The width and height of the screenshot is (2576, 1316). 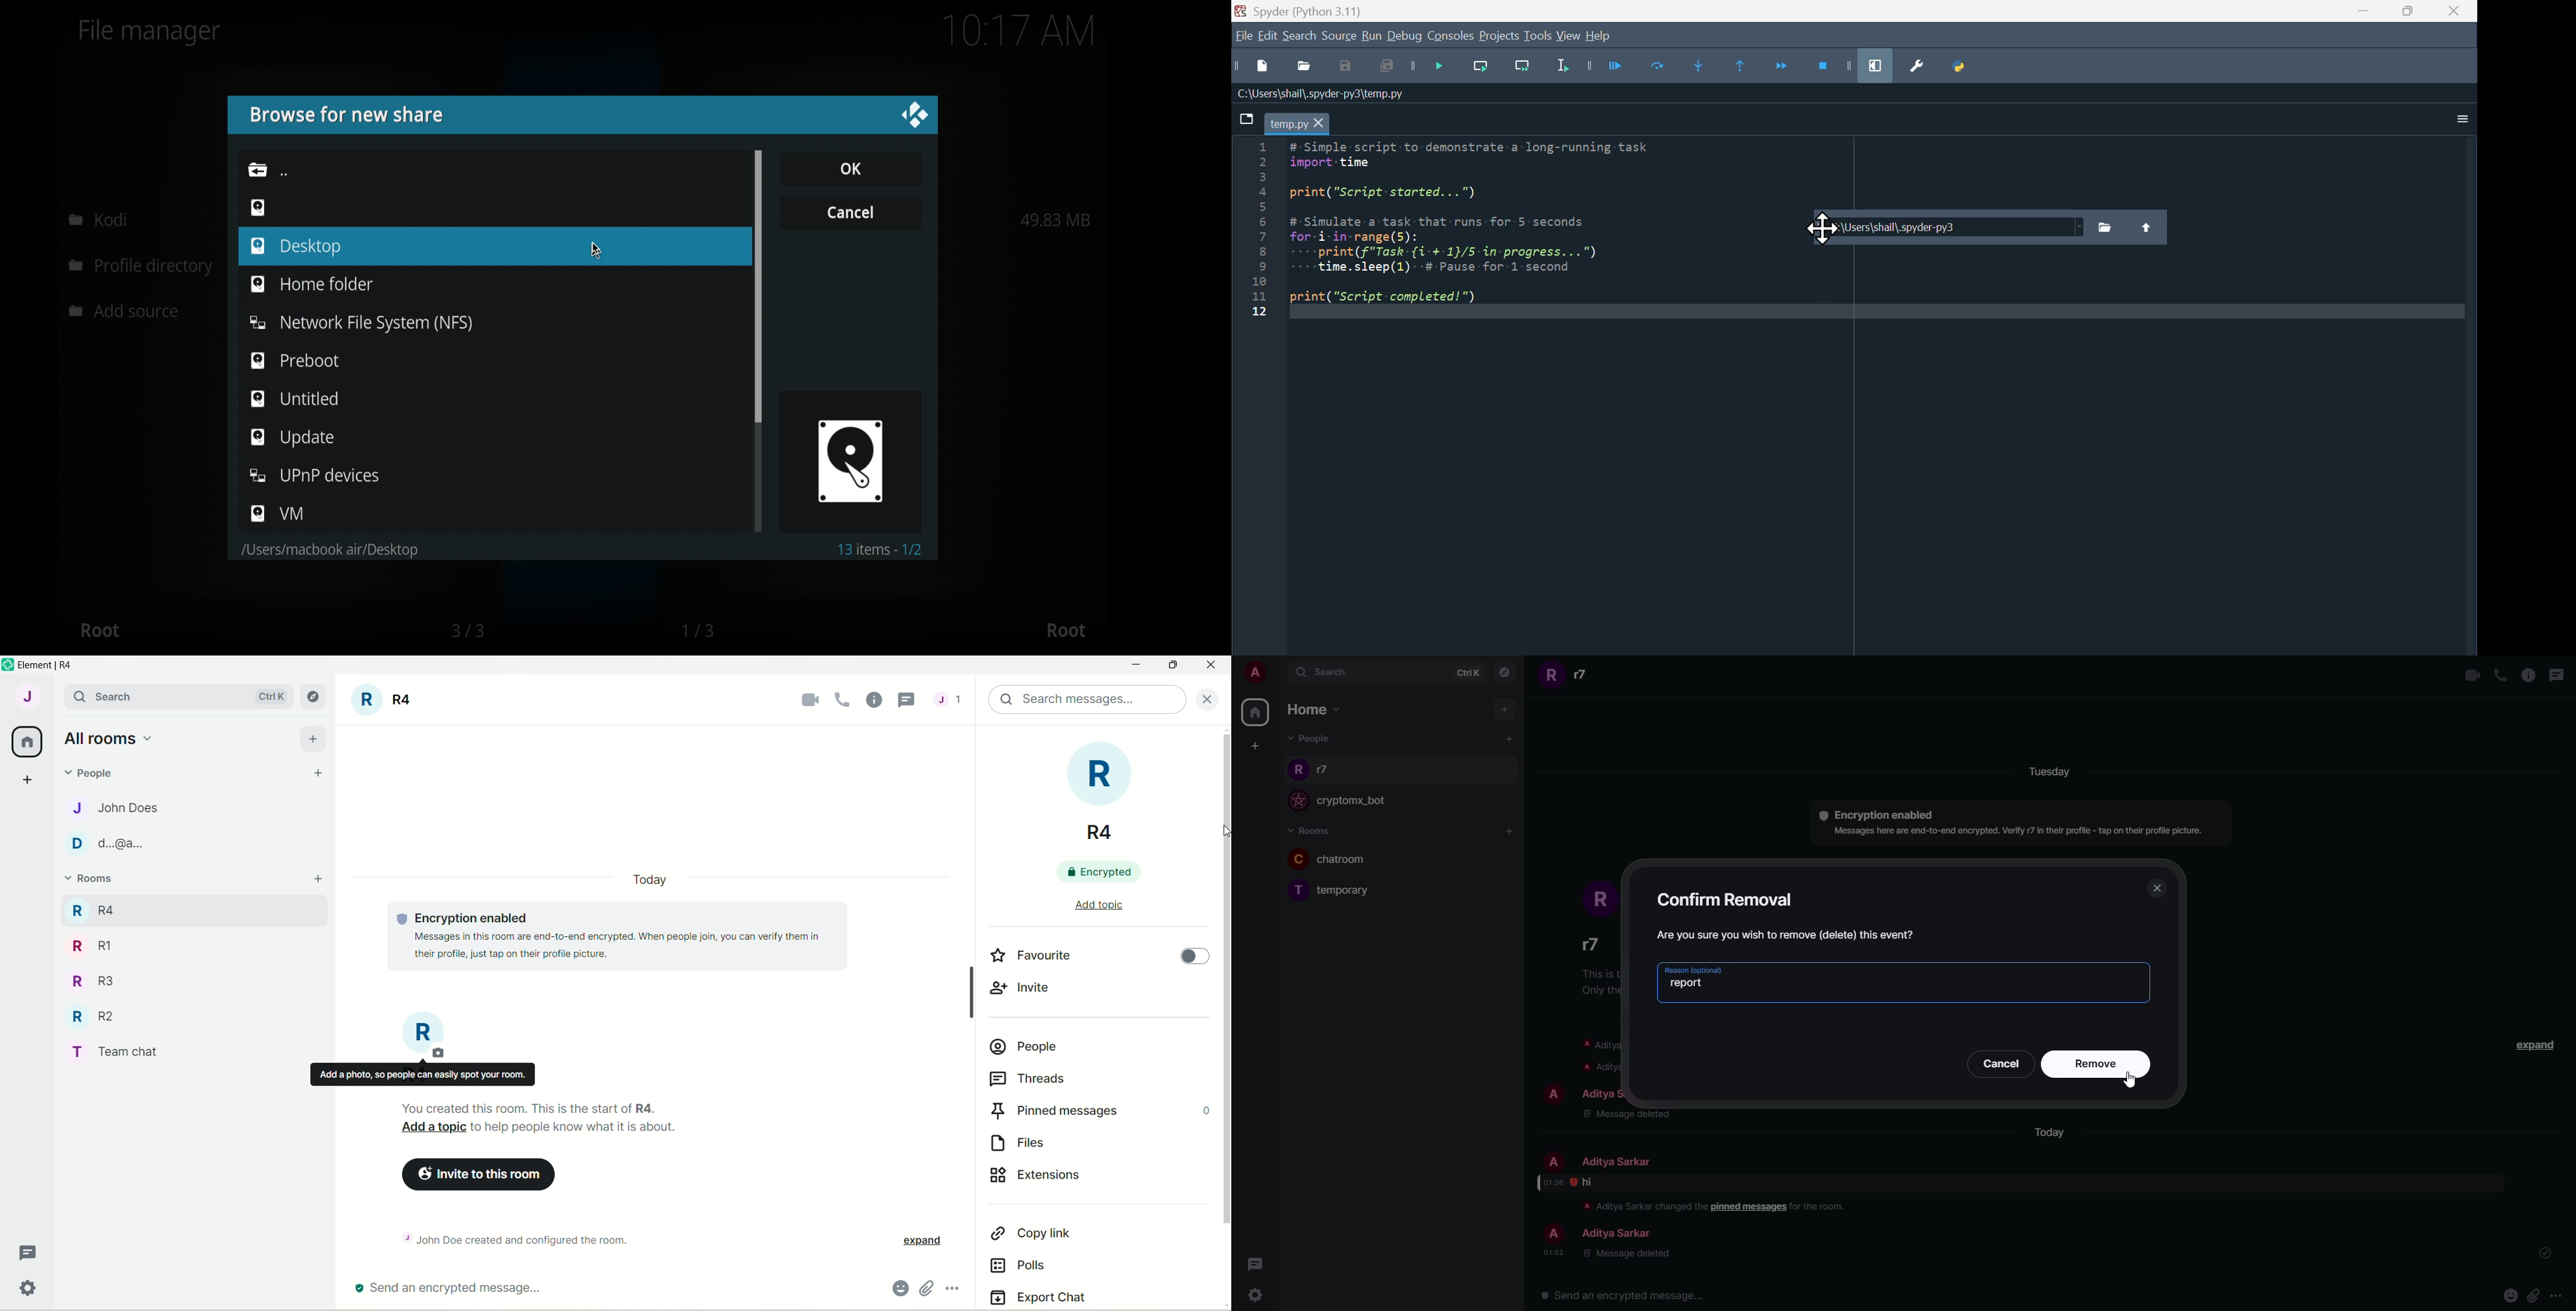 What do you see at coordinates (2548, 1254) in the screenshot?
I see `sent` at bounding box center [2548, 1254].